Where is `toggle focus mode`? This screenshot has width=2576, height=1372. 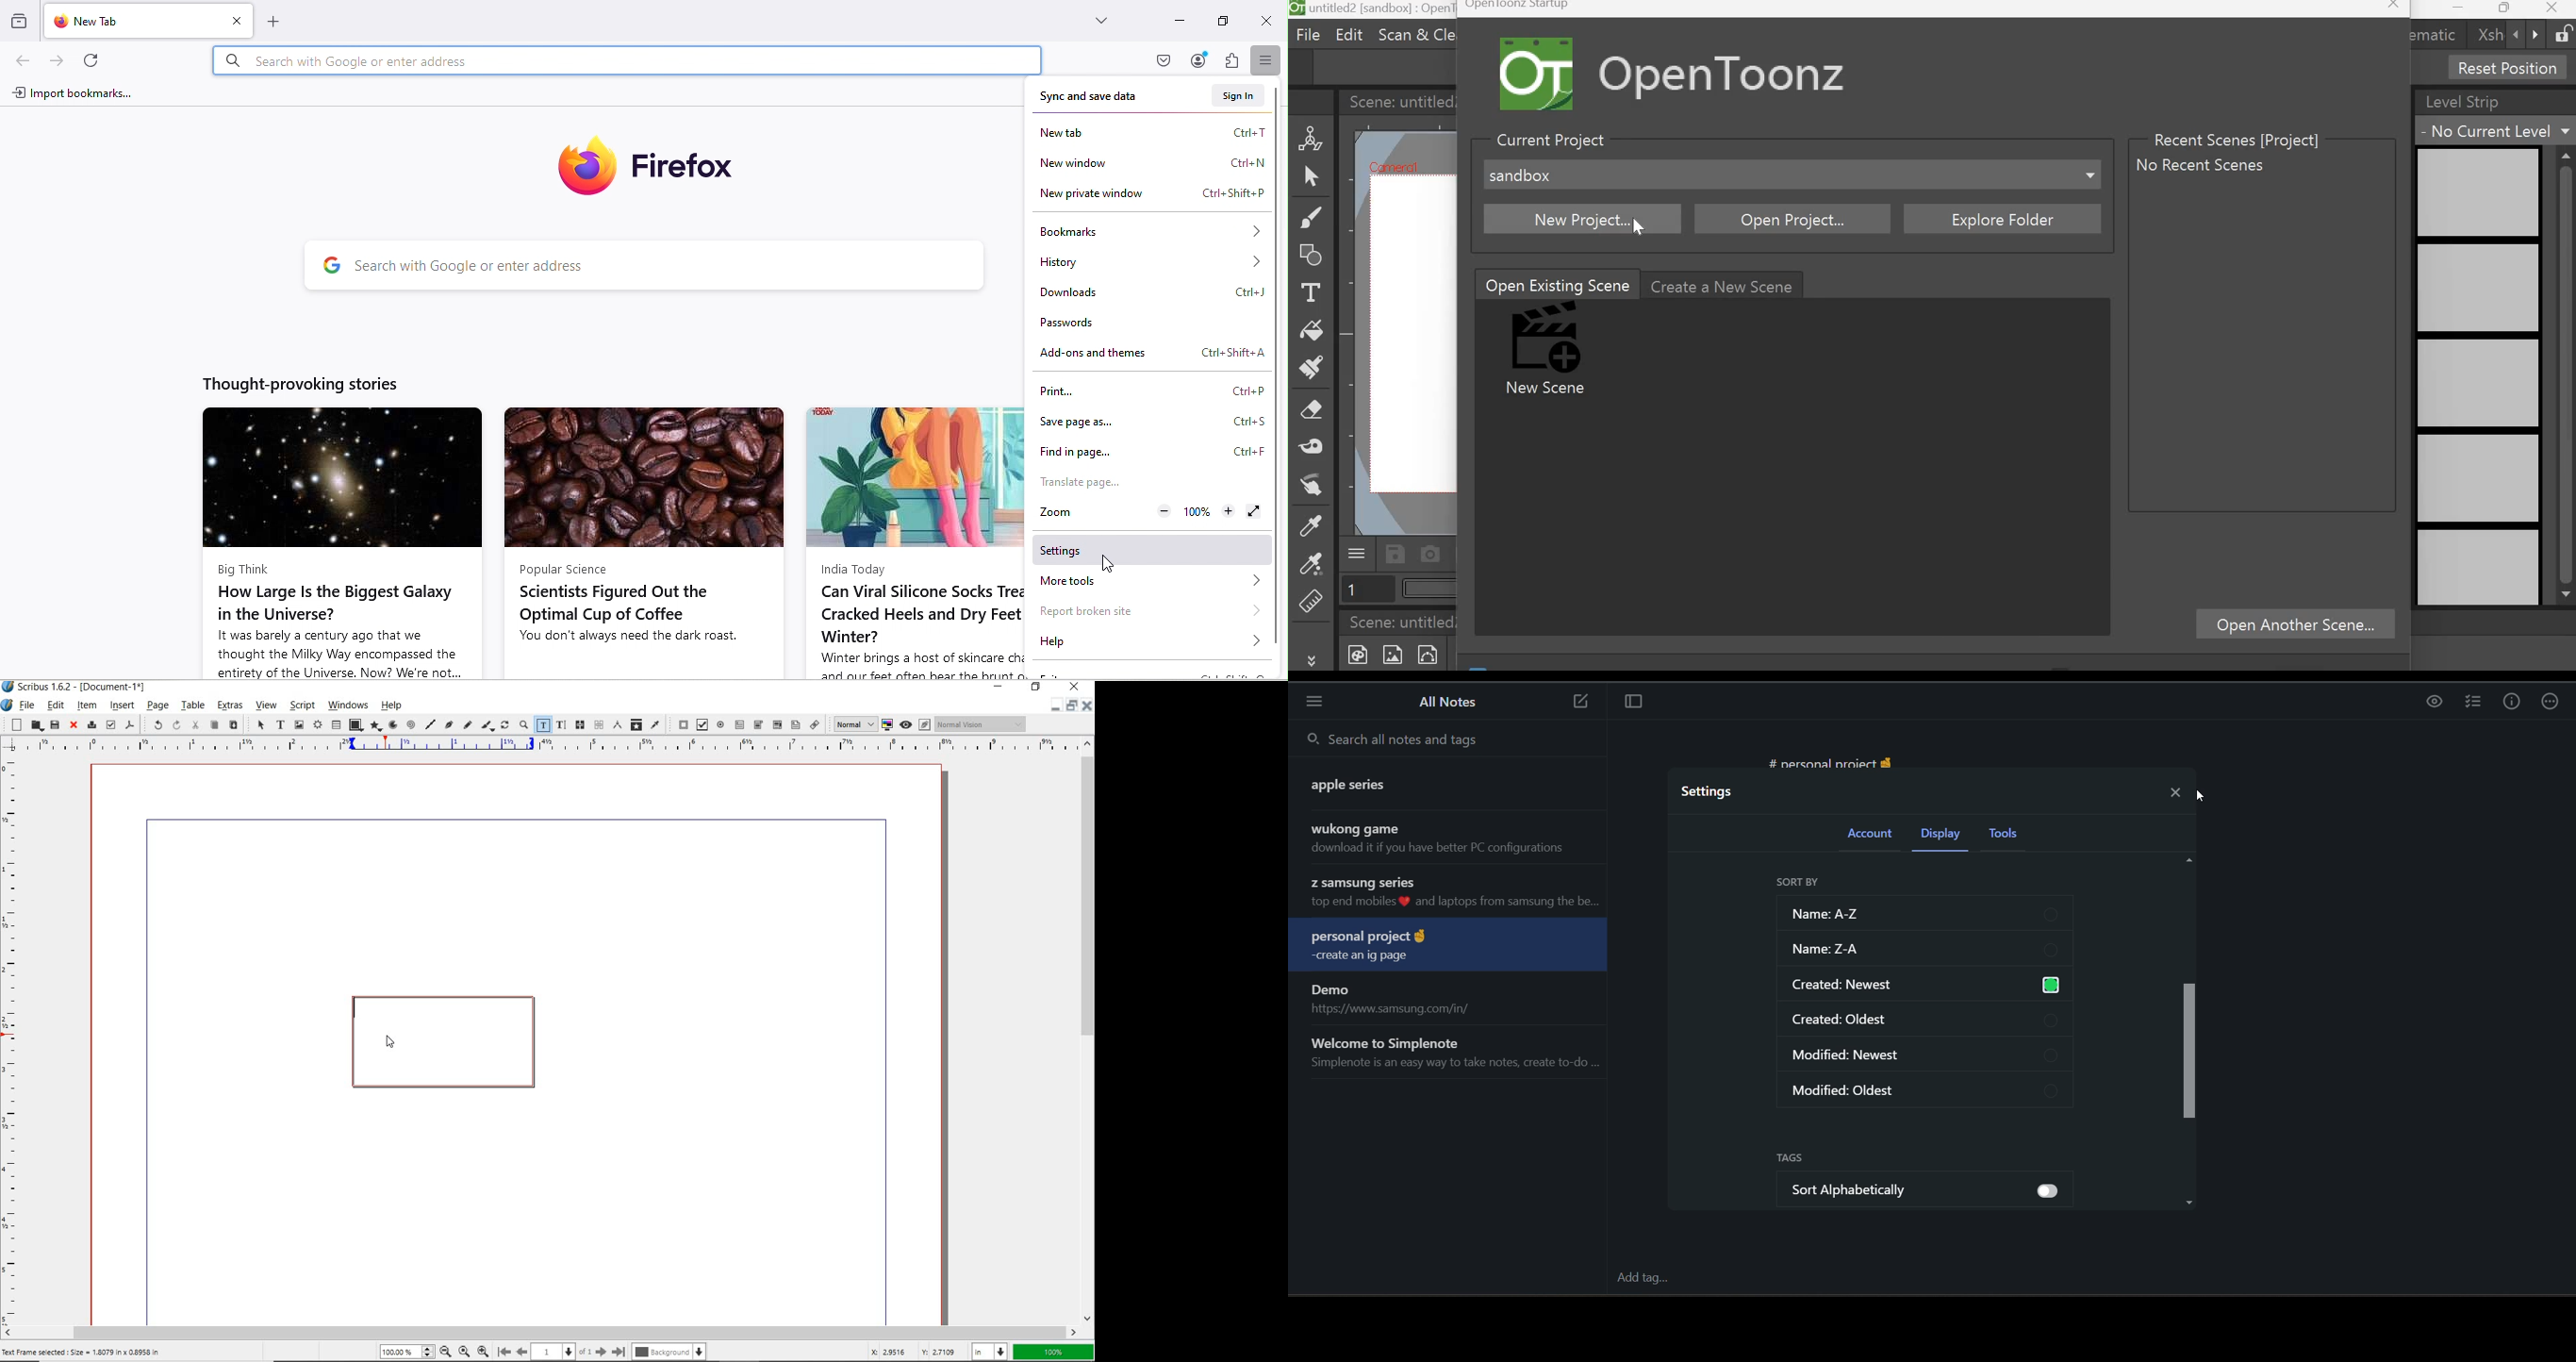
toggle focus mode is located at coordinates (1634, 702).